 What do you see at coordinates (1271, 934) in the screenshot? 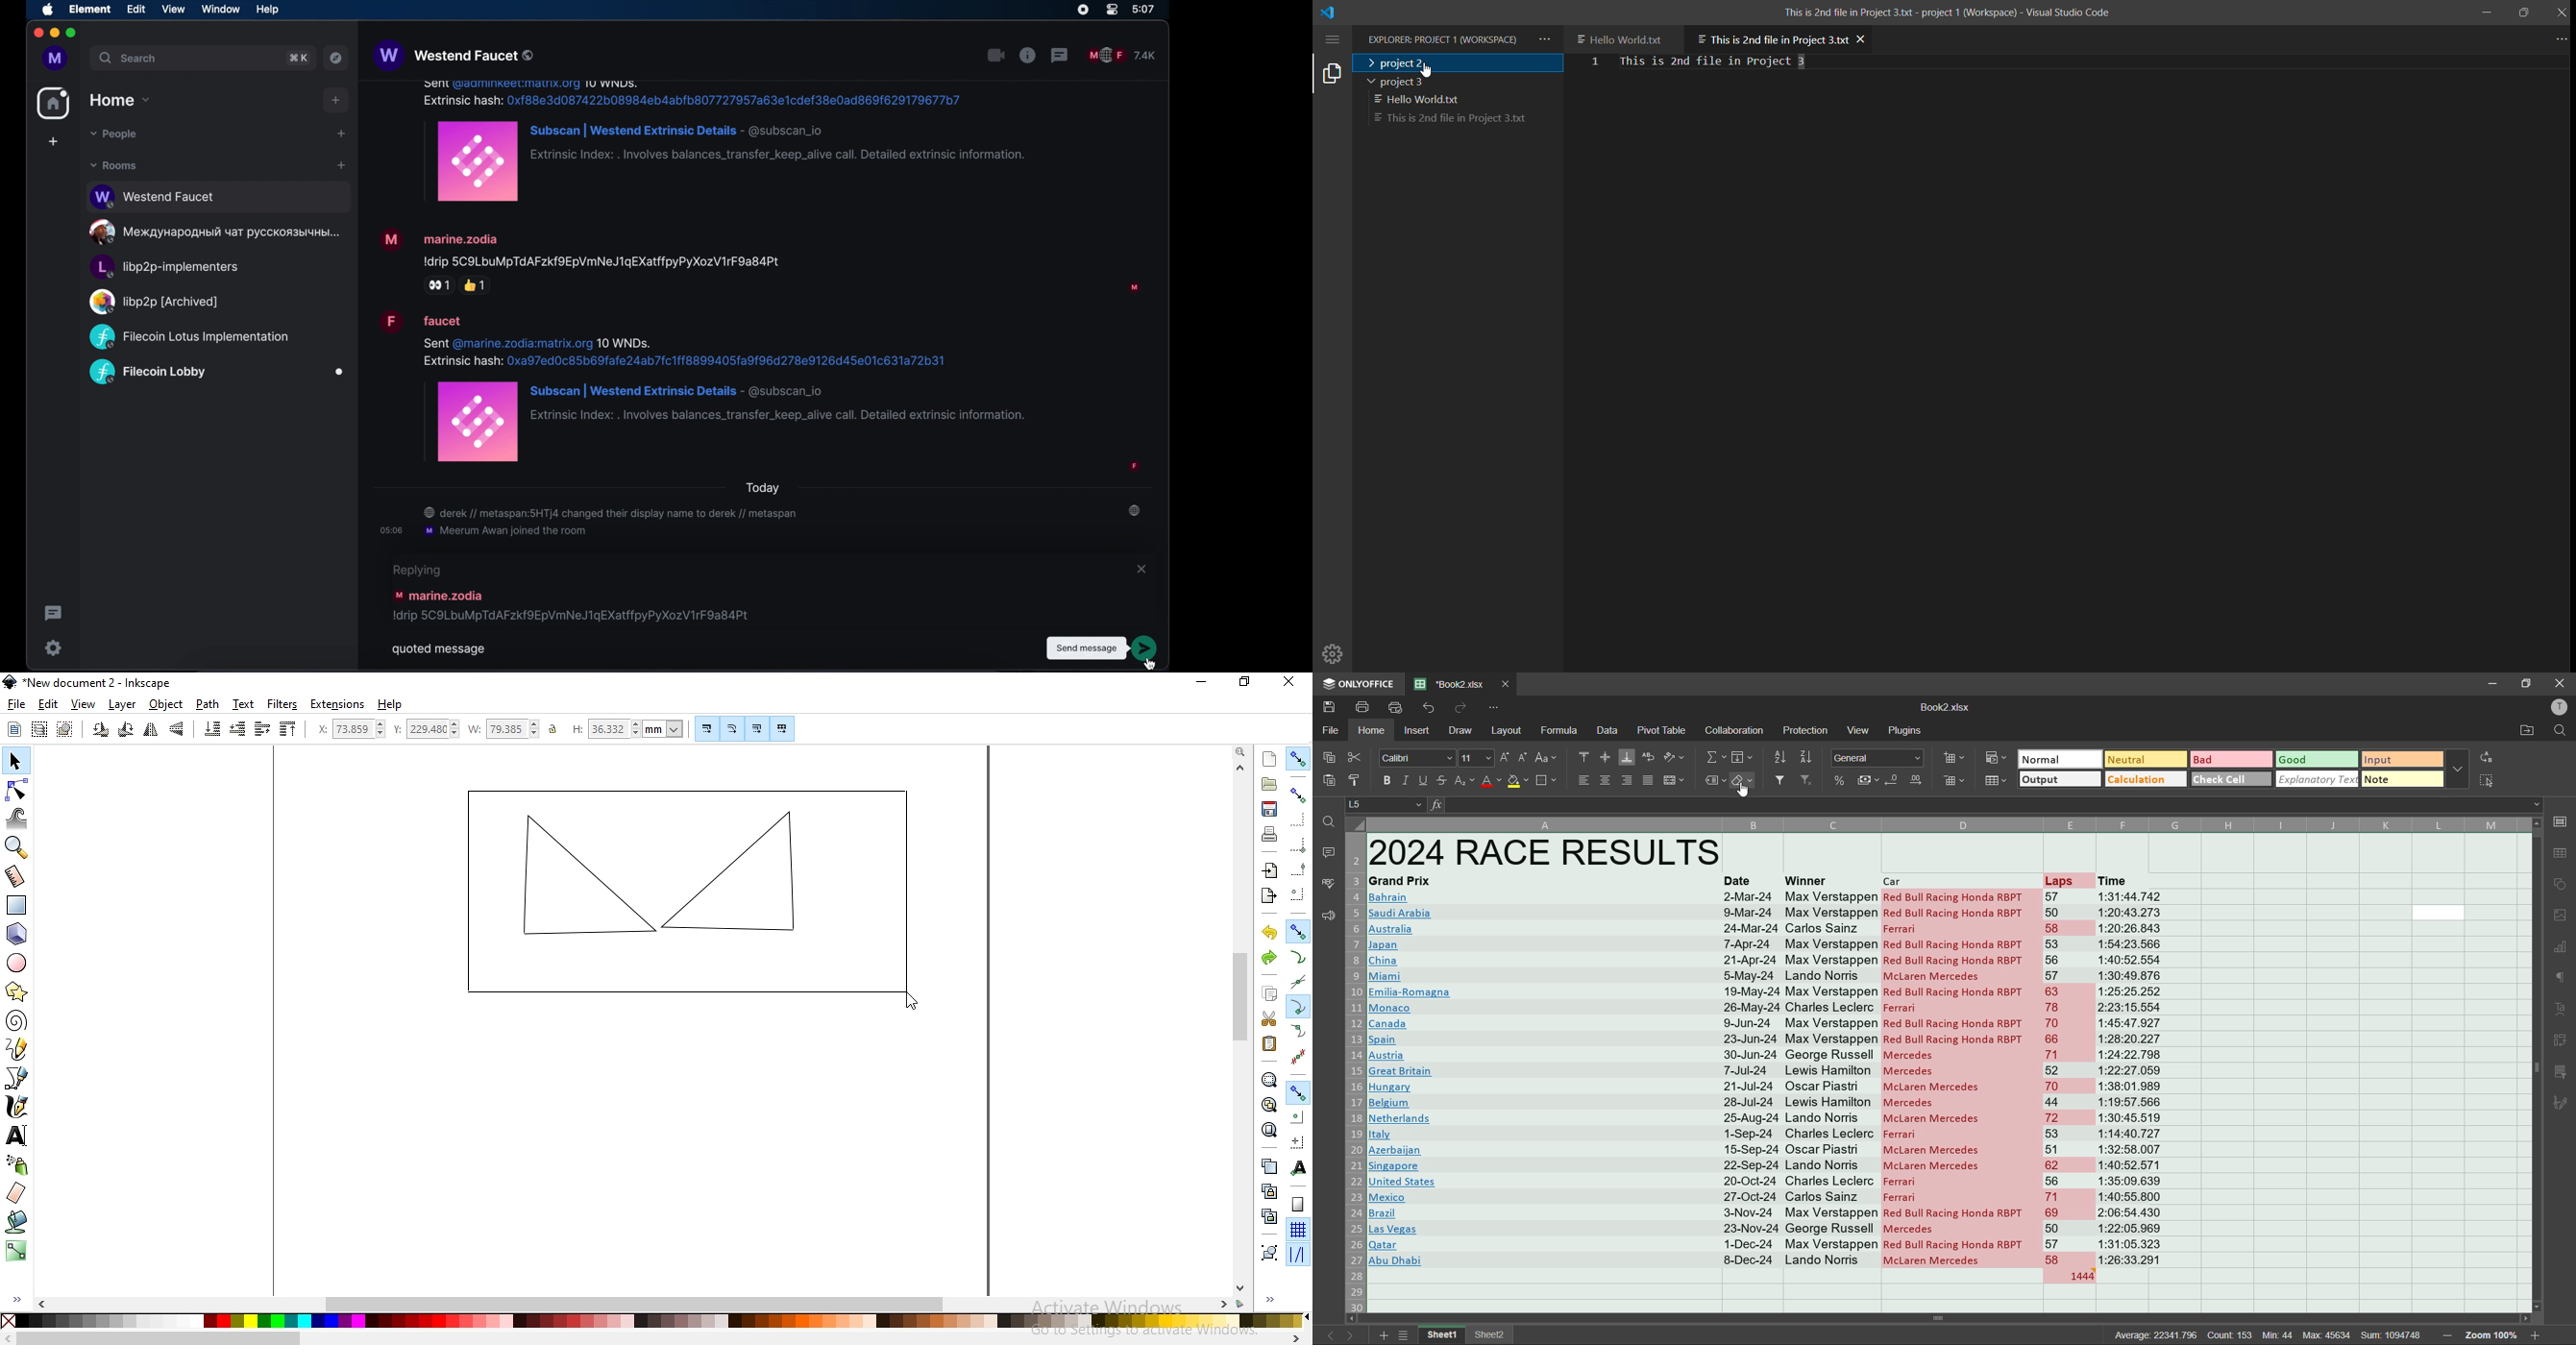
I see `undo last action` at bounding box center [1271, 934].